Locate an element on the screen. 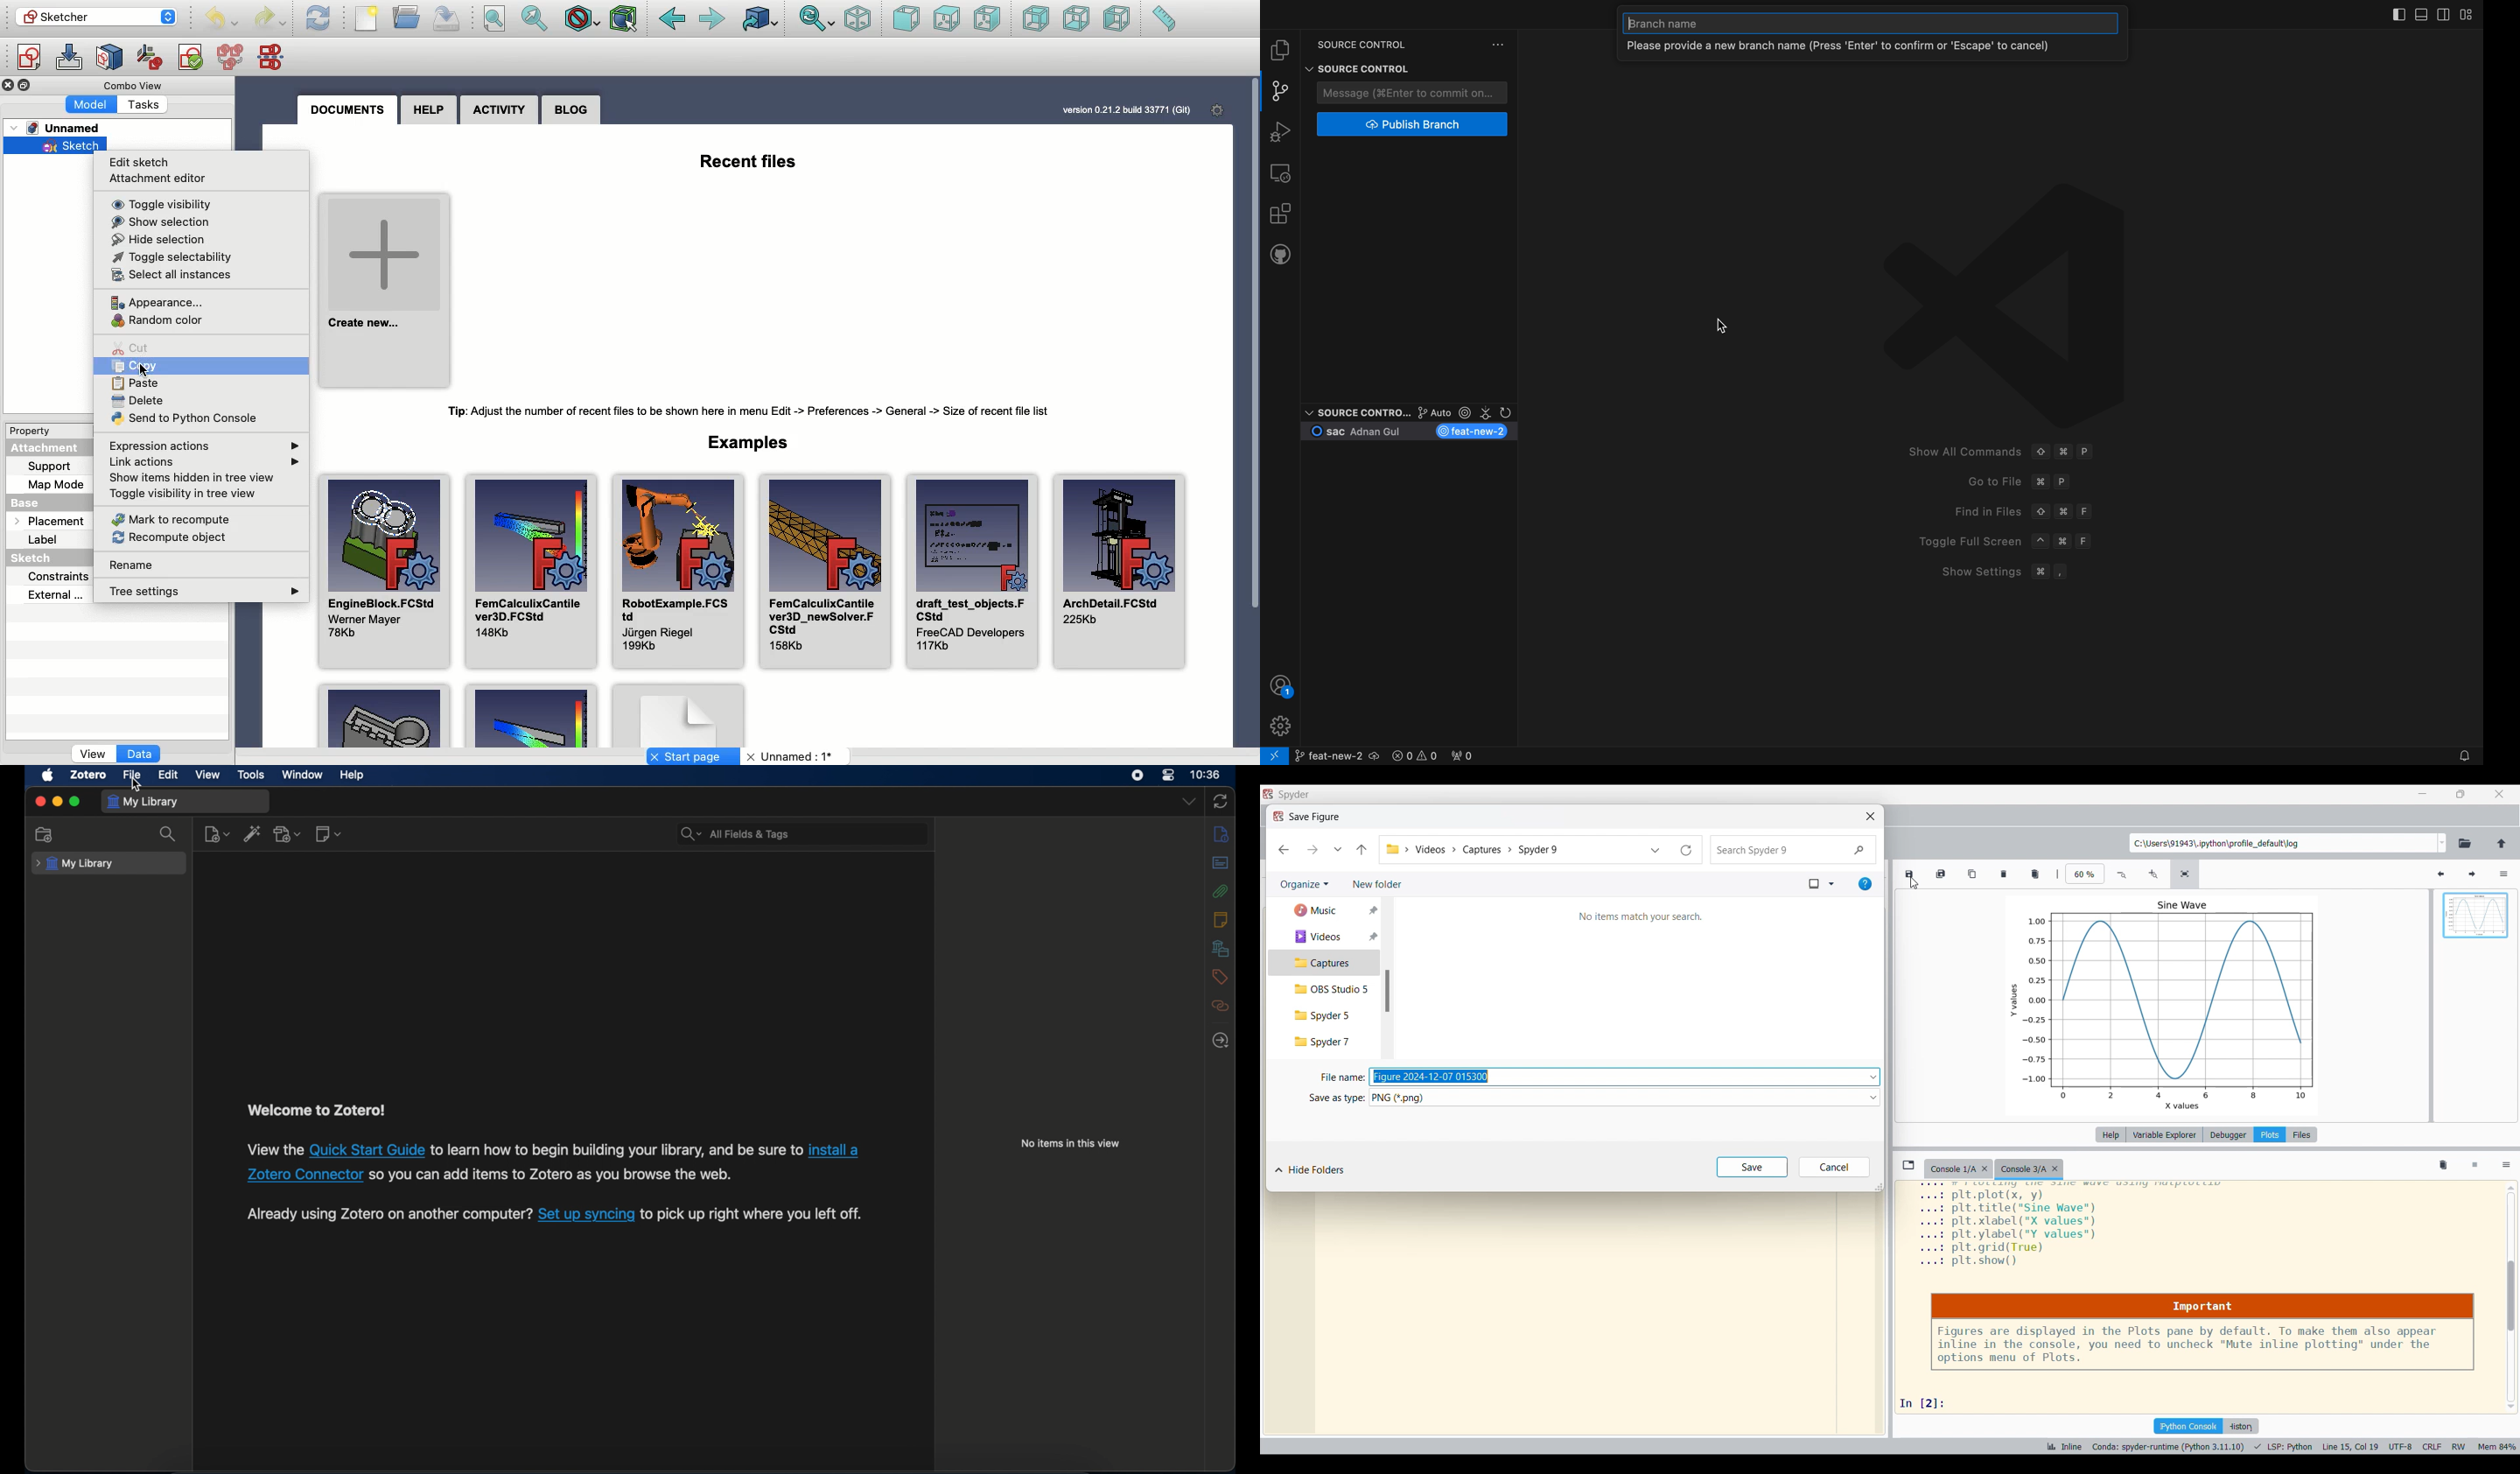 Image resolution: width=2520 pixels, height=1484 pixels. Right is located at coordinates (986, 18).